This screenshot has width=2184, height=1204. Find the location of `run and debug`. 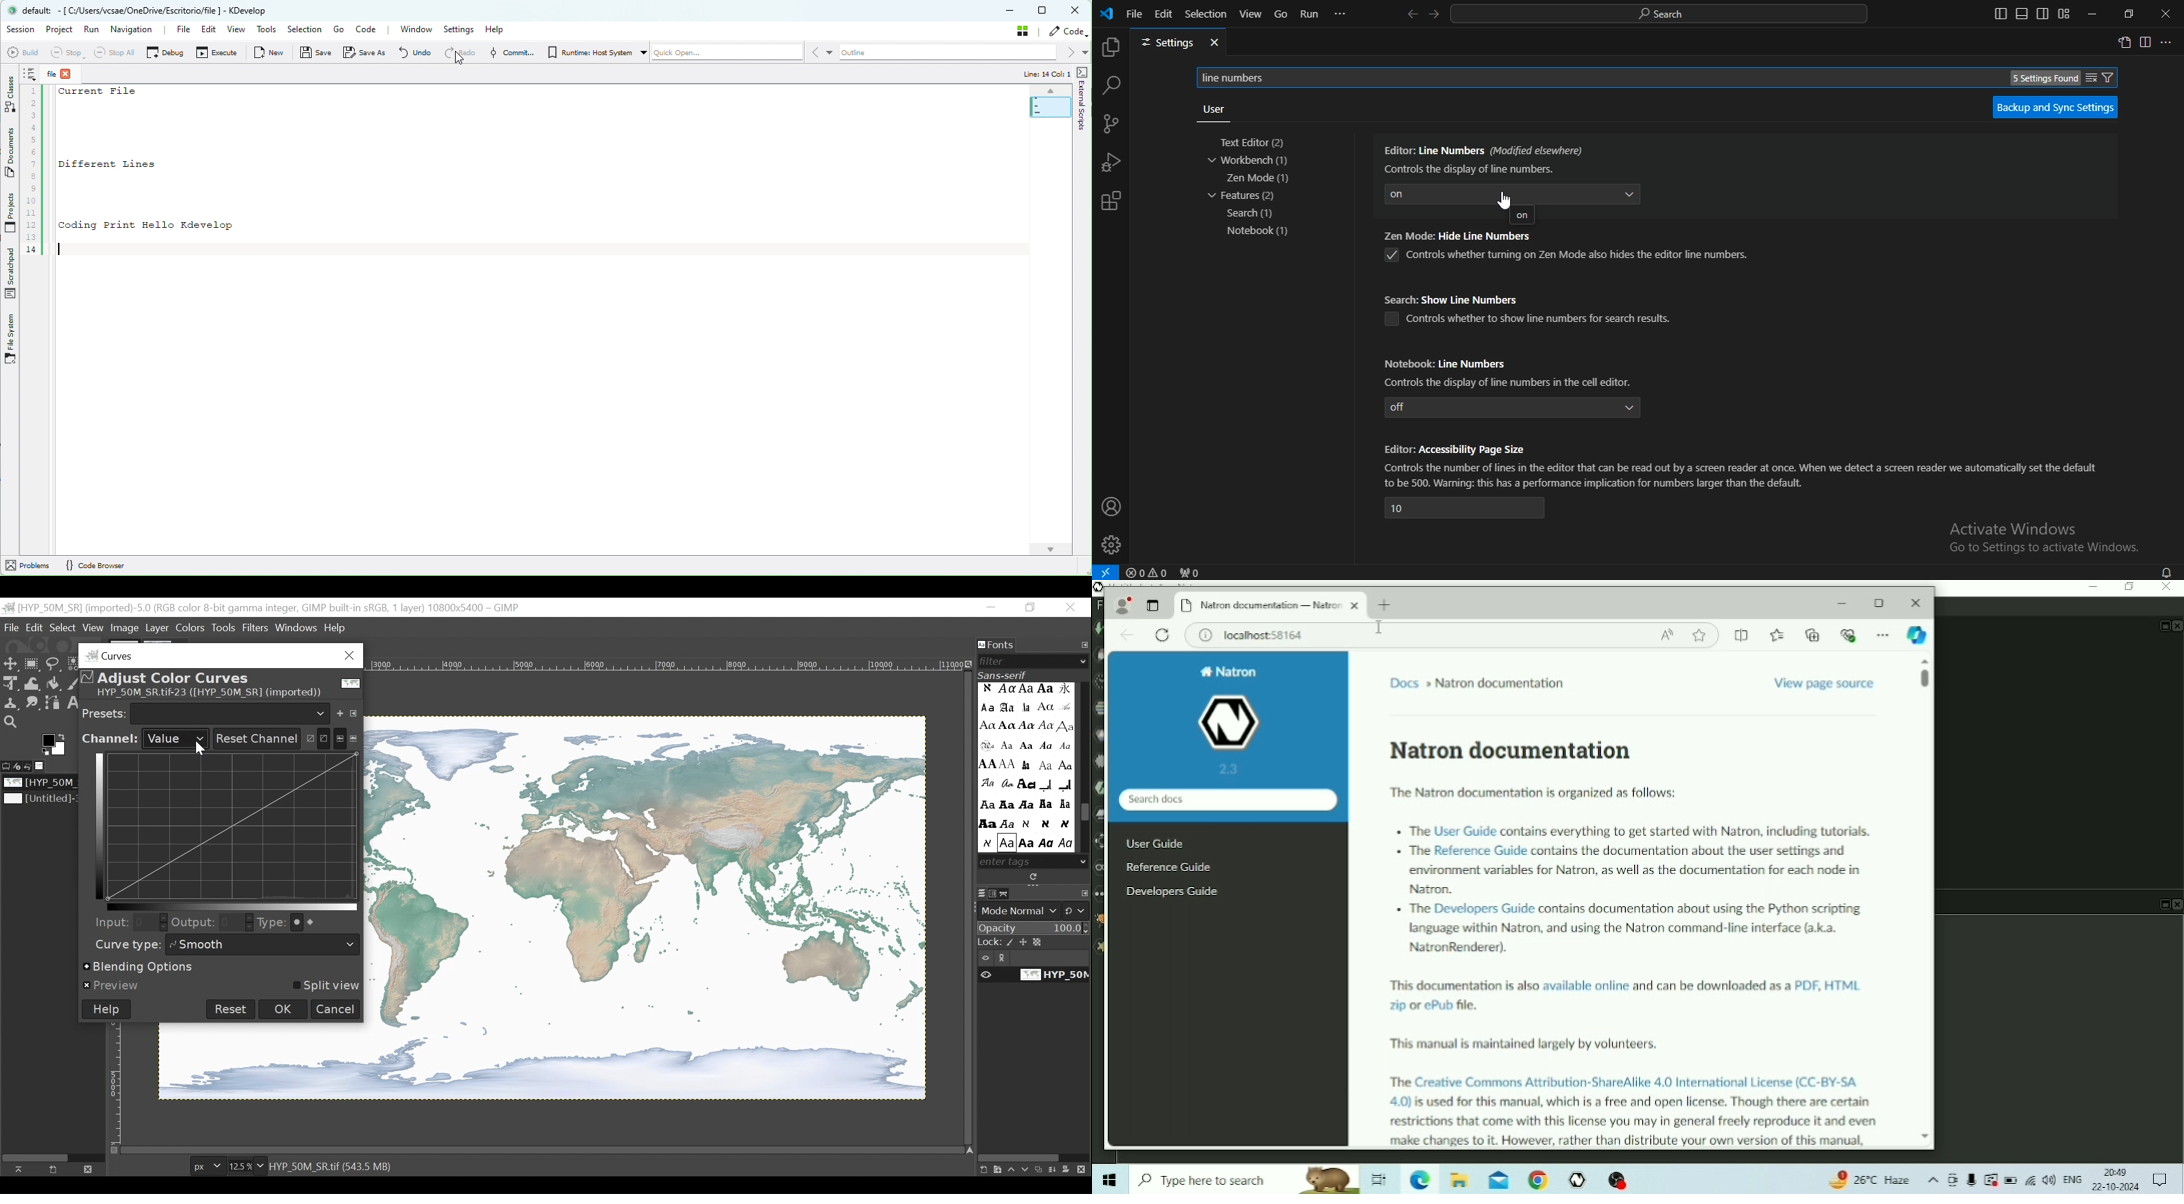

run and debug is located at coordinates (1111, 165).